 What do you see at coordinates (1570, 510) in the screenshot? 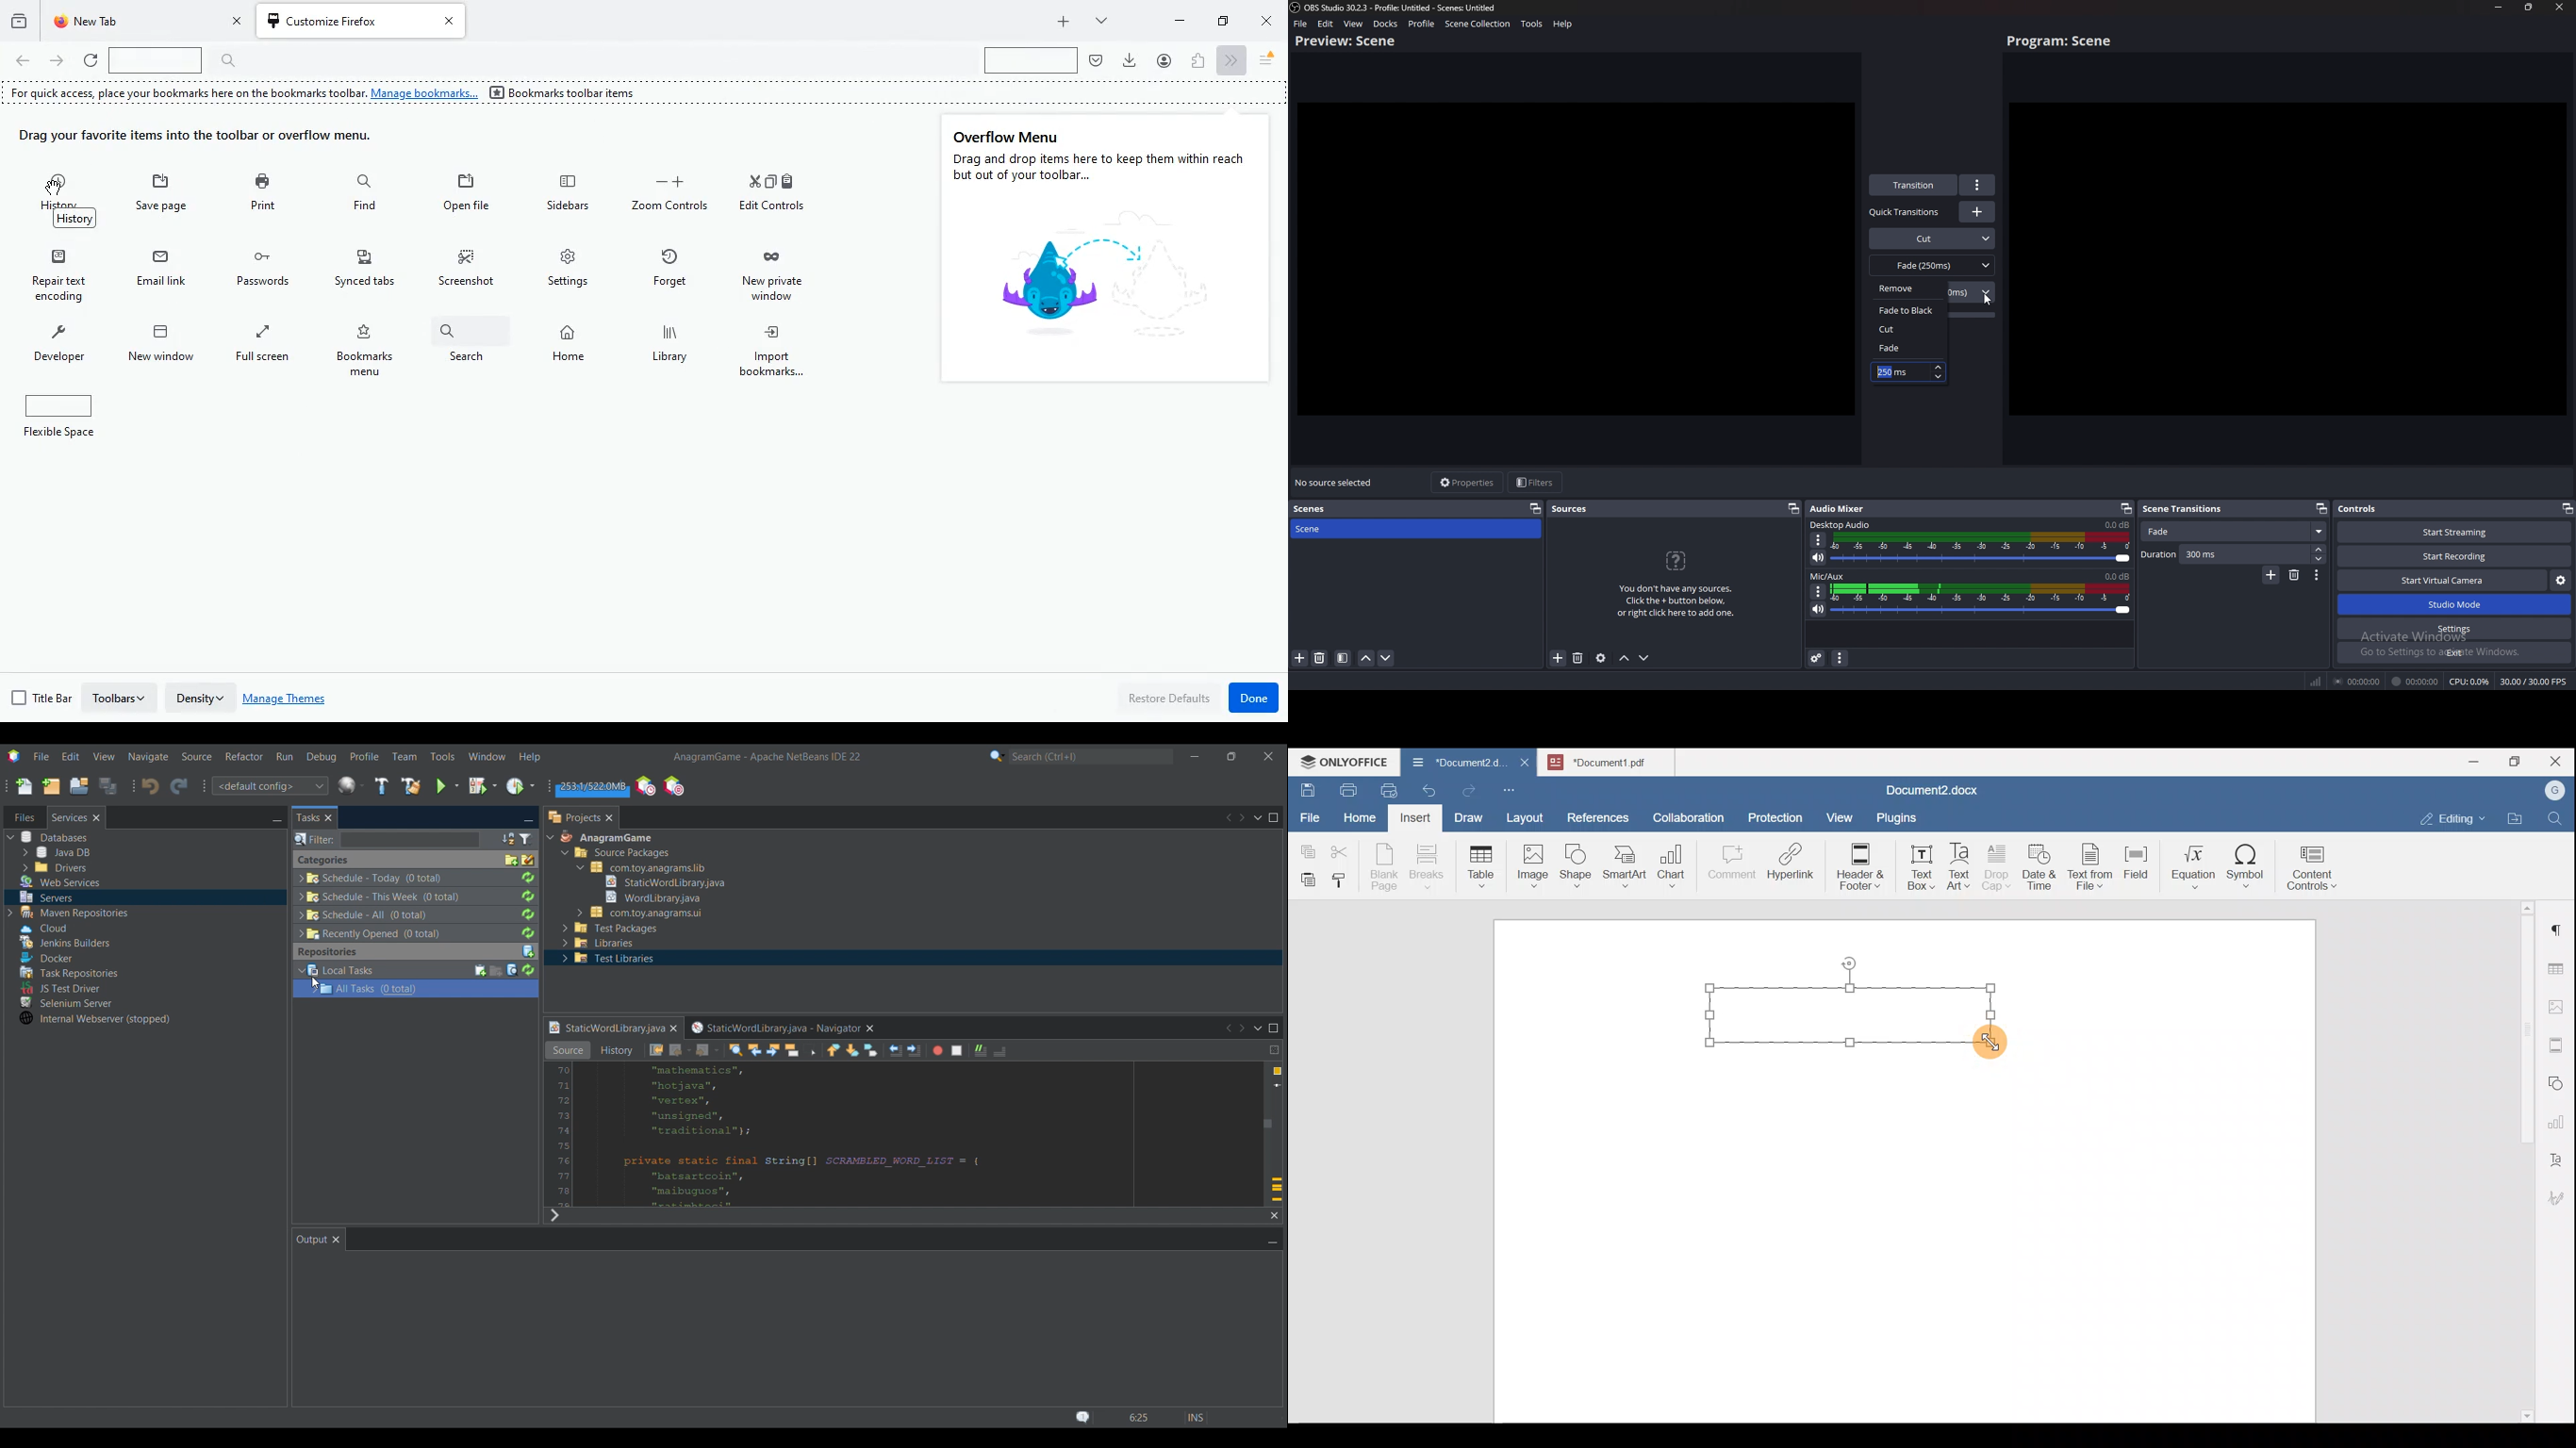
I see `sources` at bounding box center [1570, 510].